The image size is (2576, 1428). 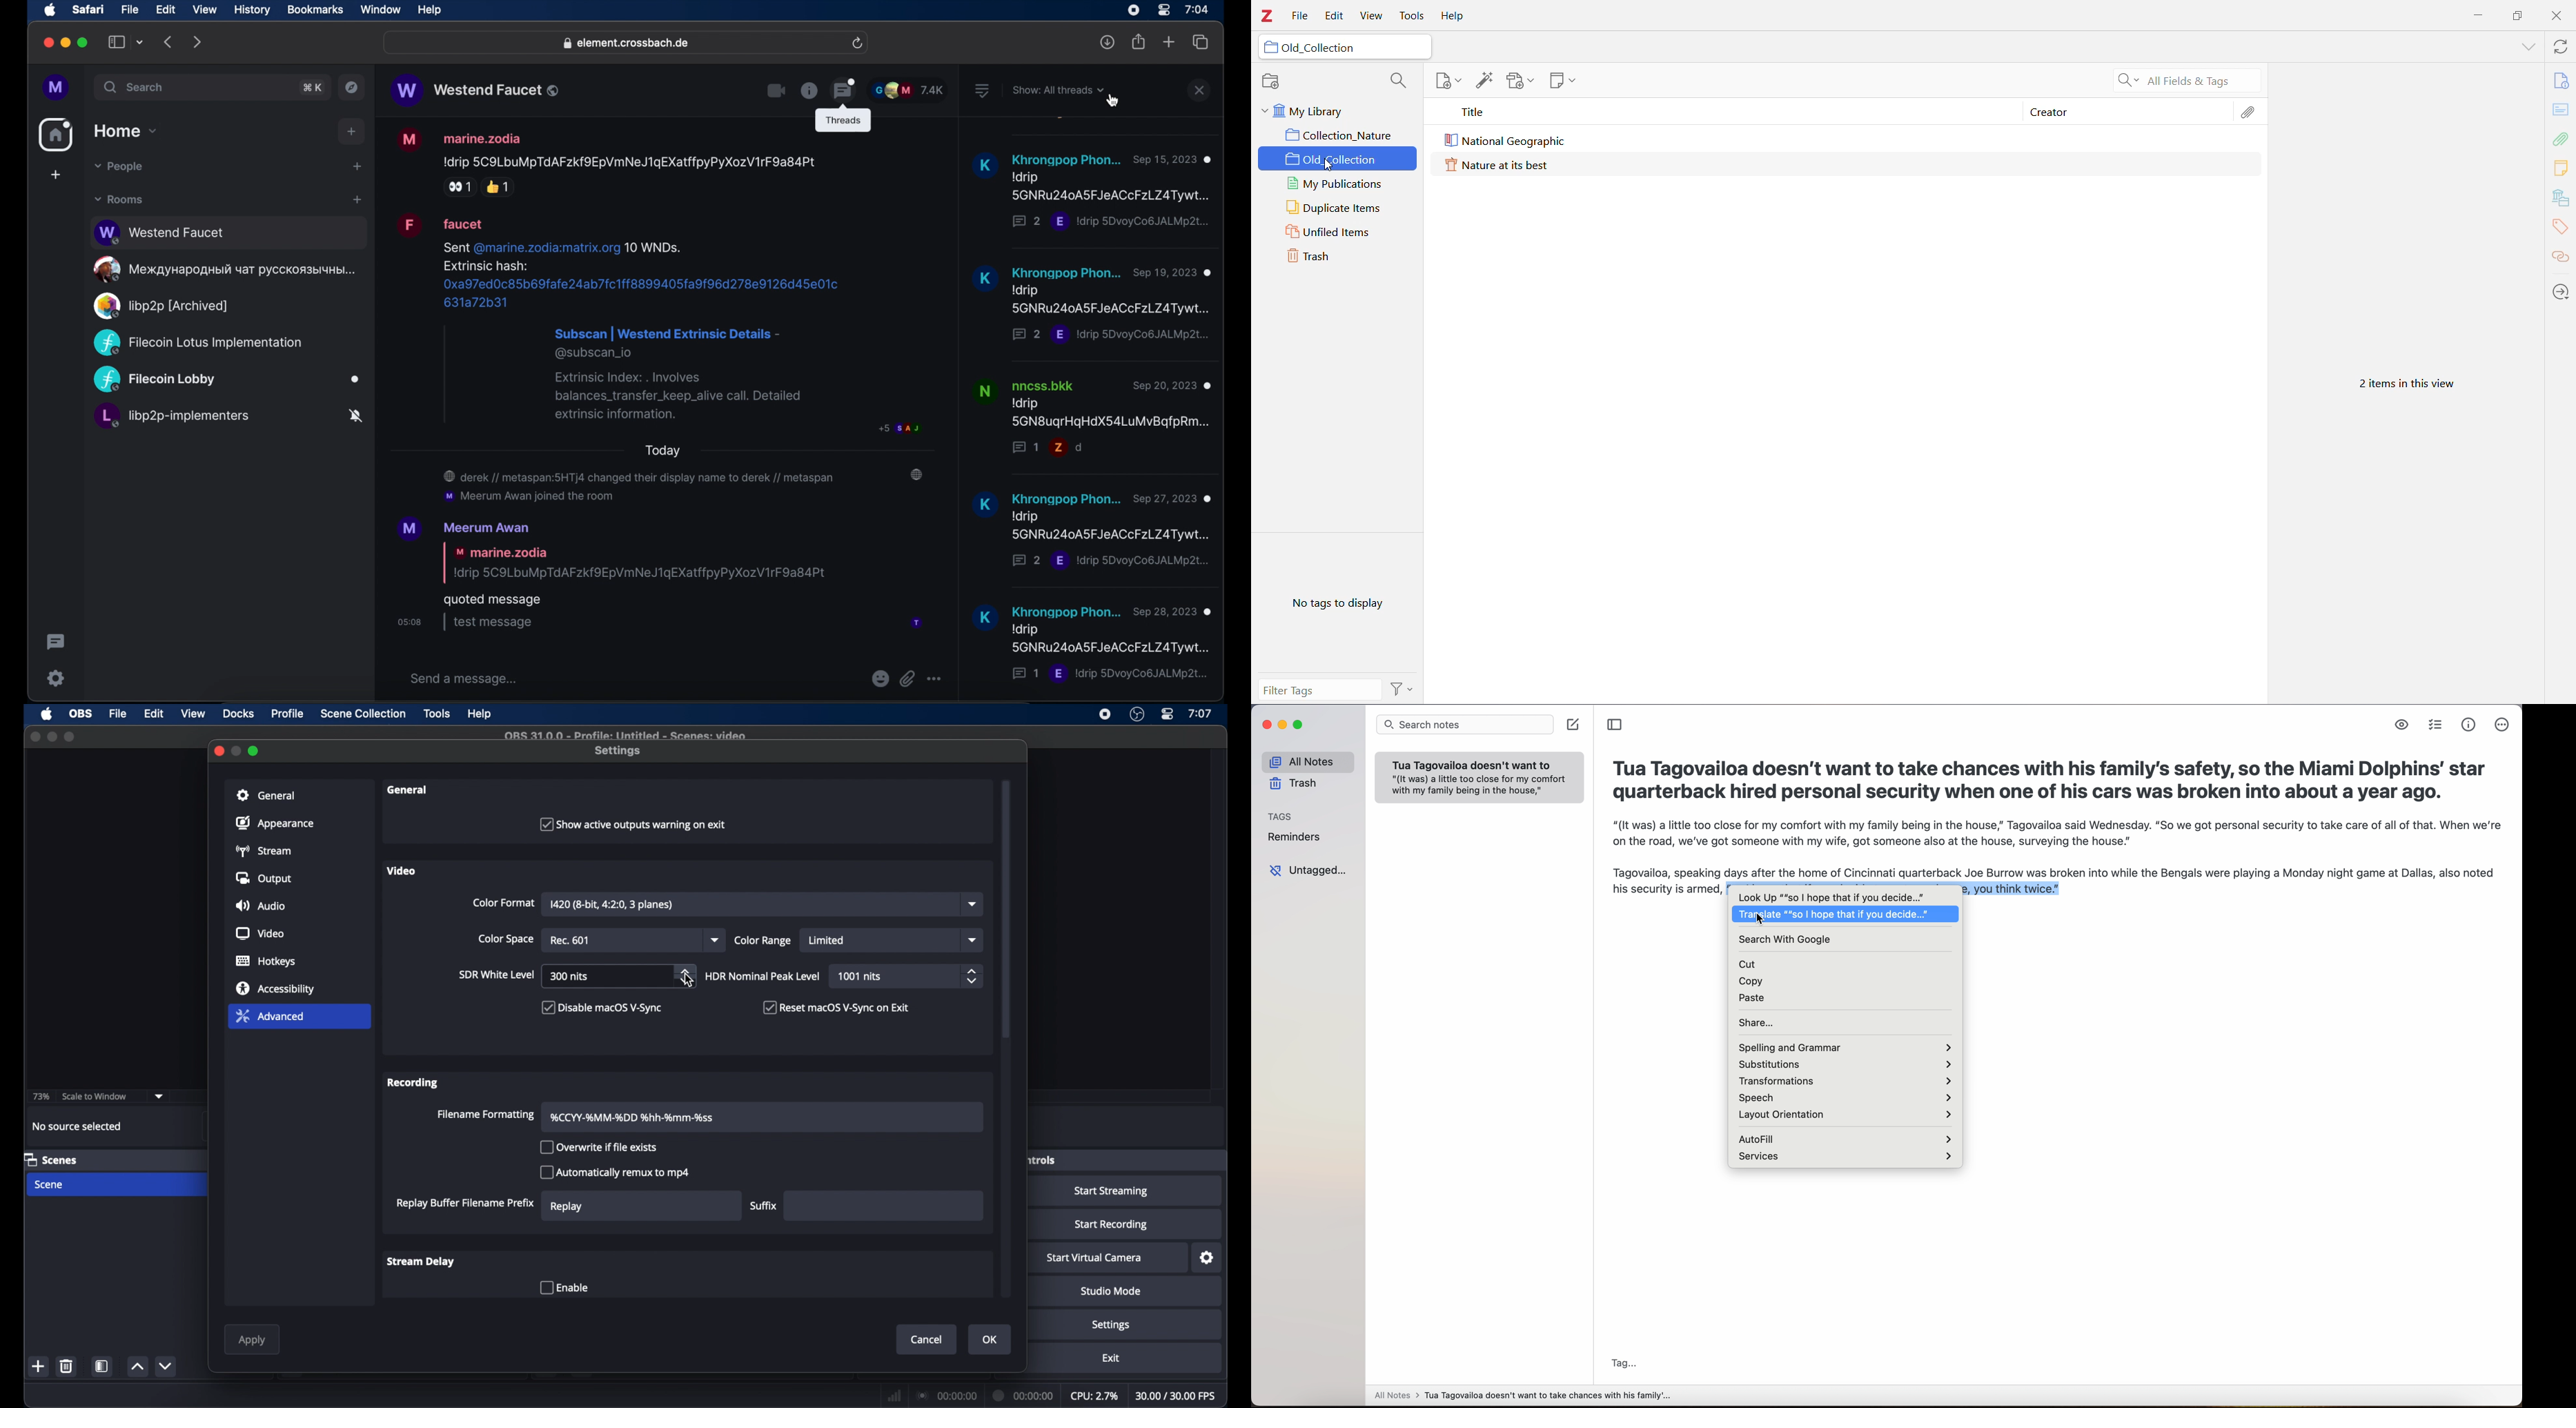 I want to click on settings, so click(x=618, y=752).